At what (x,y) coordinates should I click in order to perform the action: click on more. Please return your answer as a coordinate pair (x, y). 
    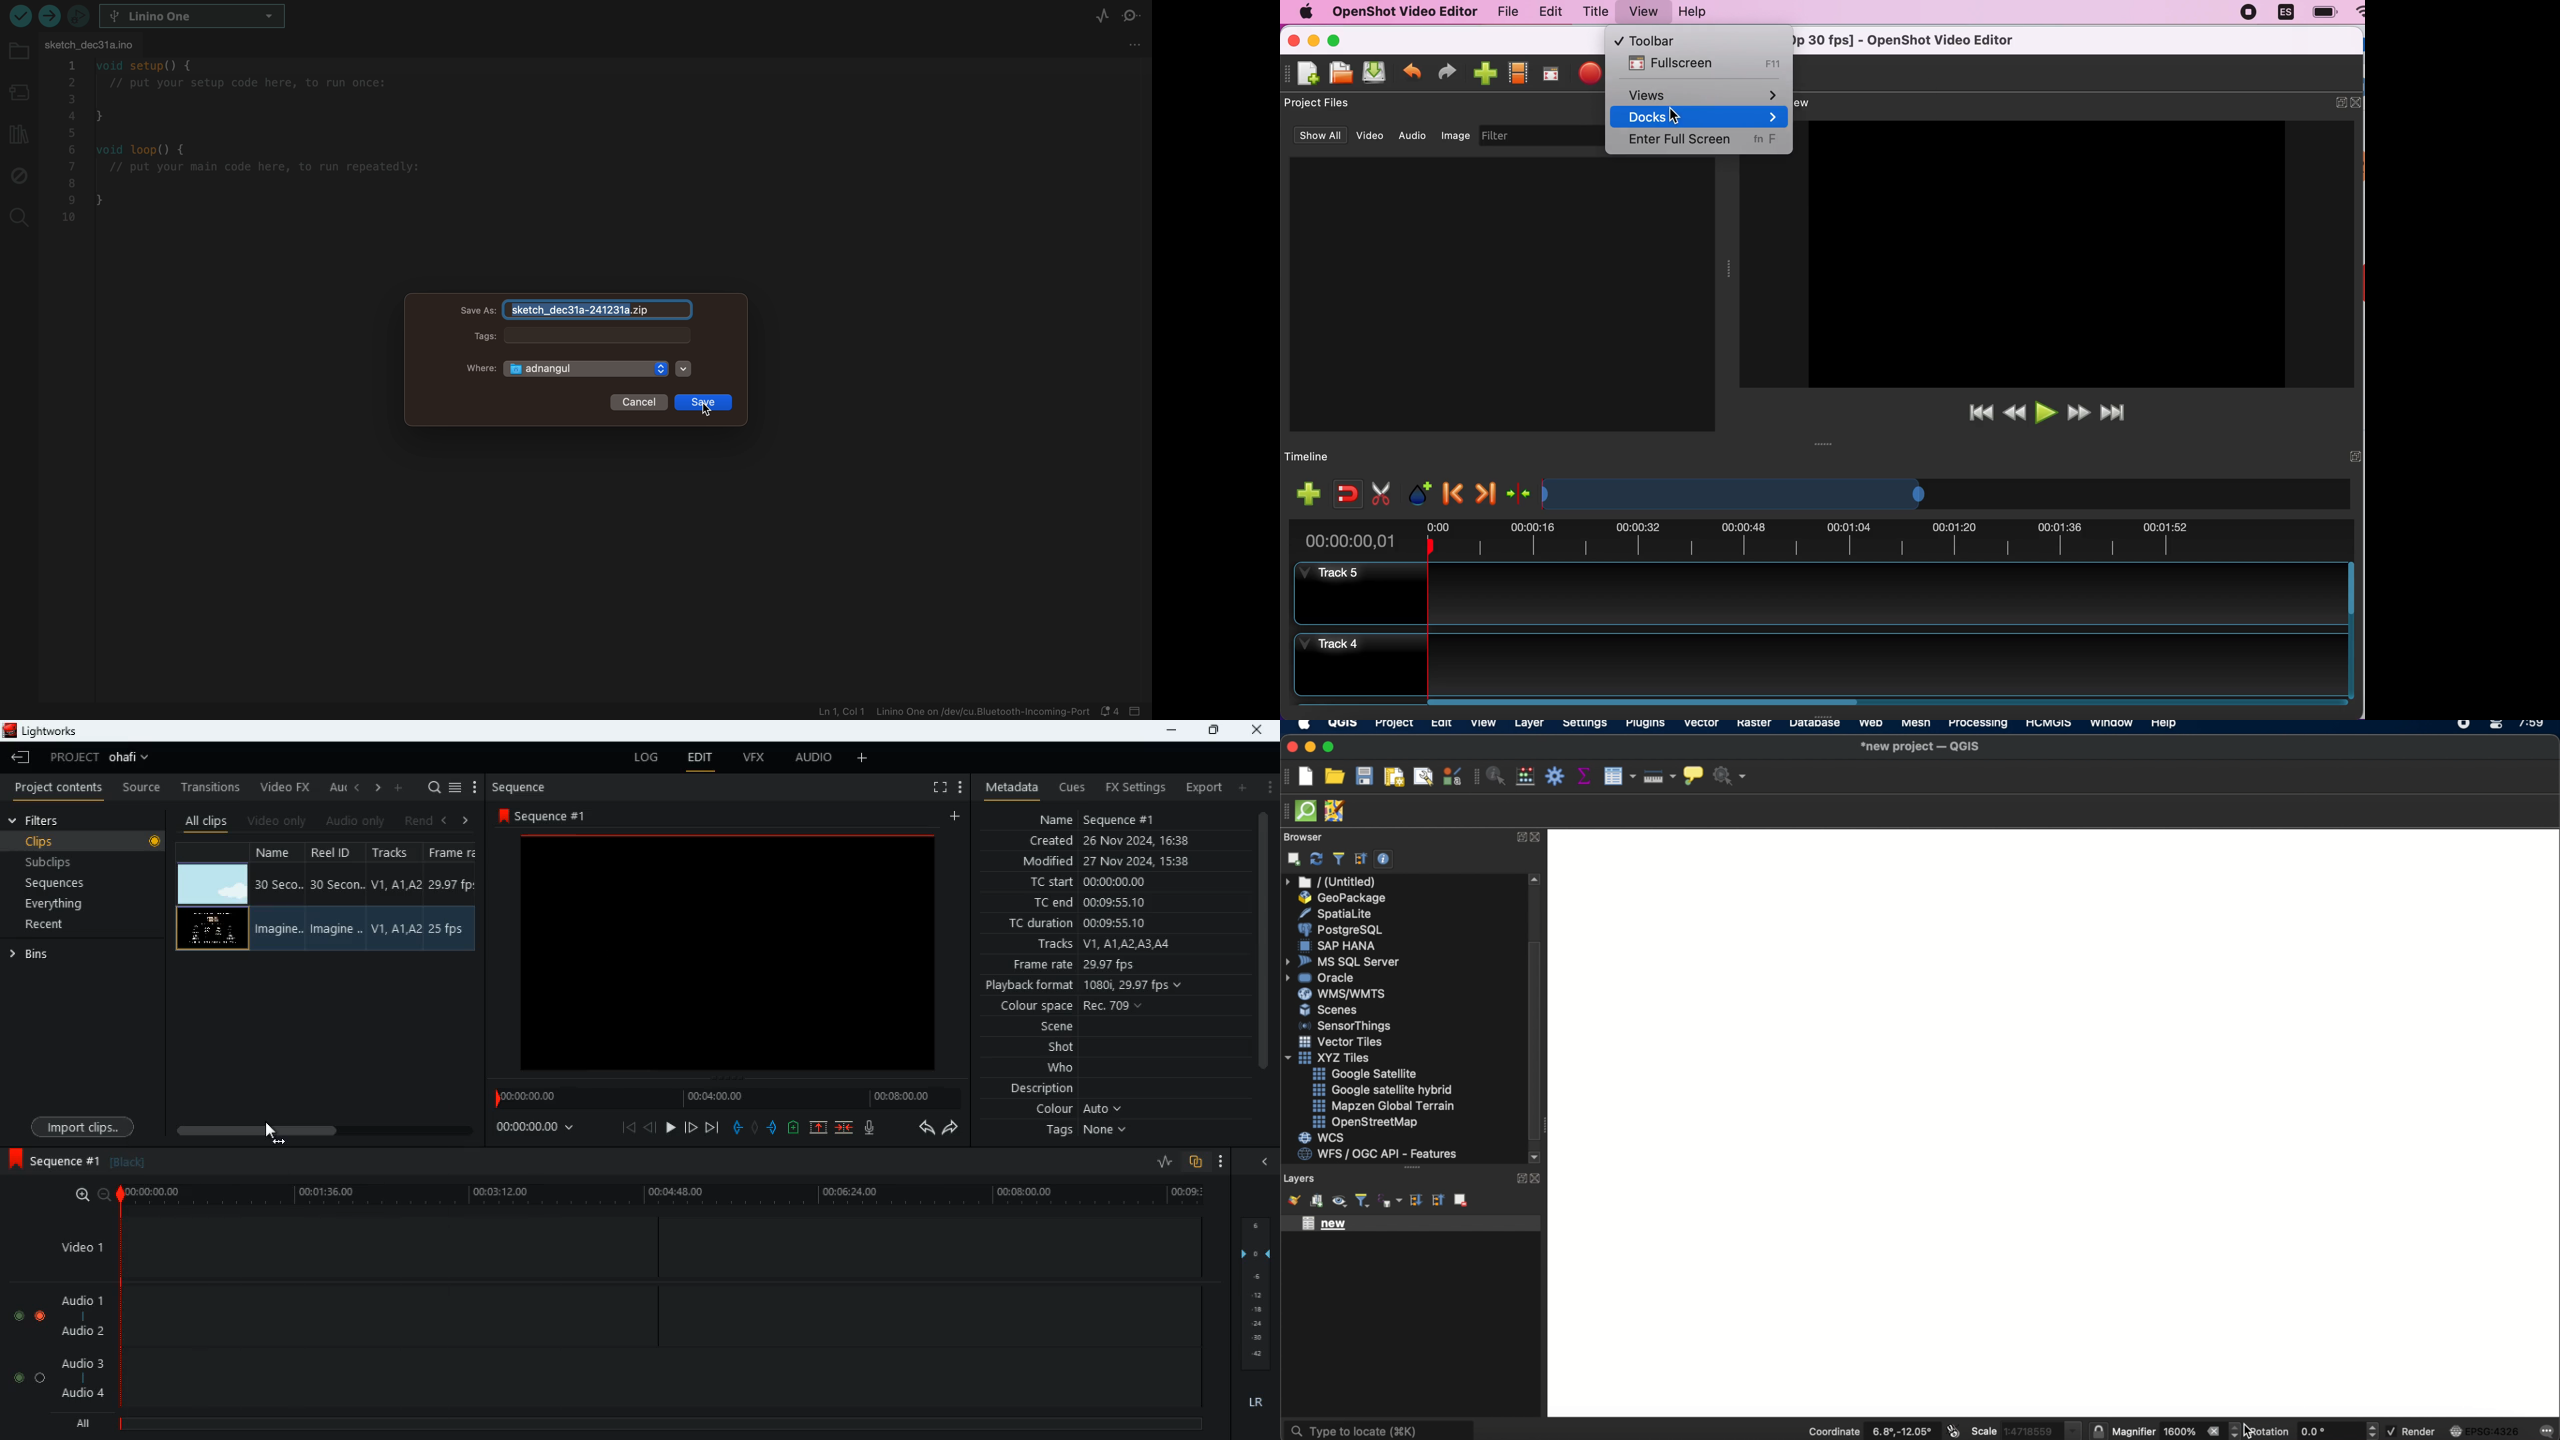
    Looking at the image, I should click on (1224, 1160).